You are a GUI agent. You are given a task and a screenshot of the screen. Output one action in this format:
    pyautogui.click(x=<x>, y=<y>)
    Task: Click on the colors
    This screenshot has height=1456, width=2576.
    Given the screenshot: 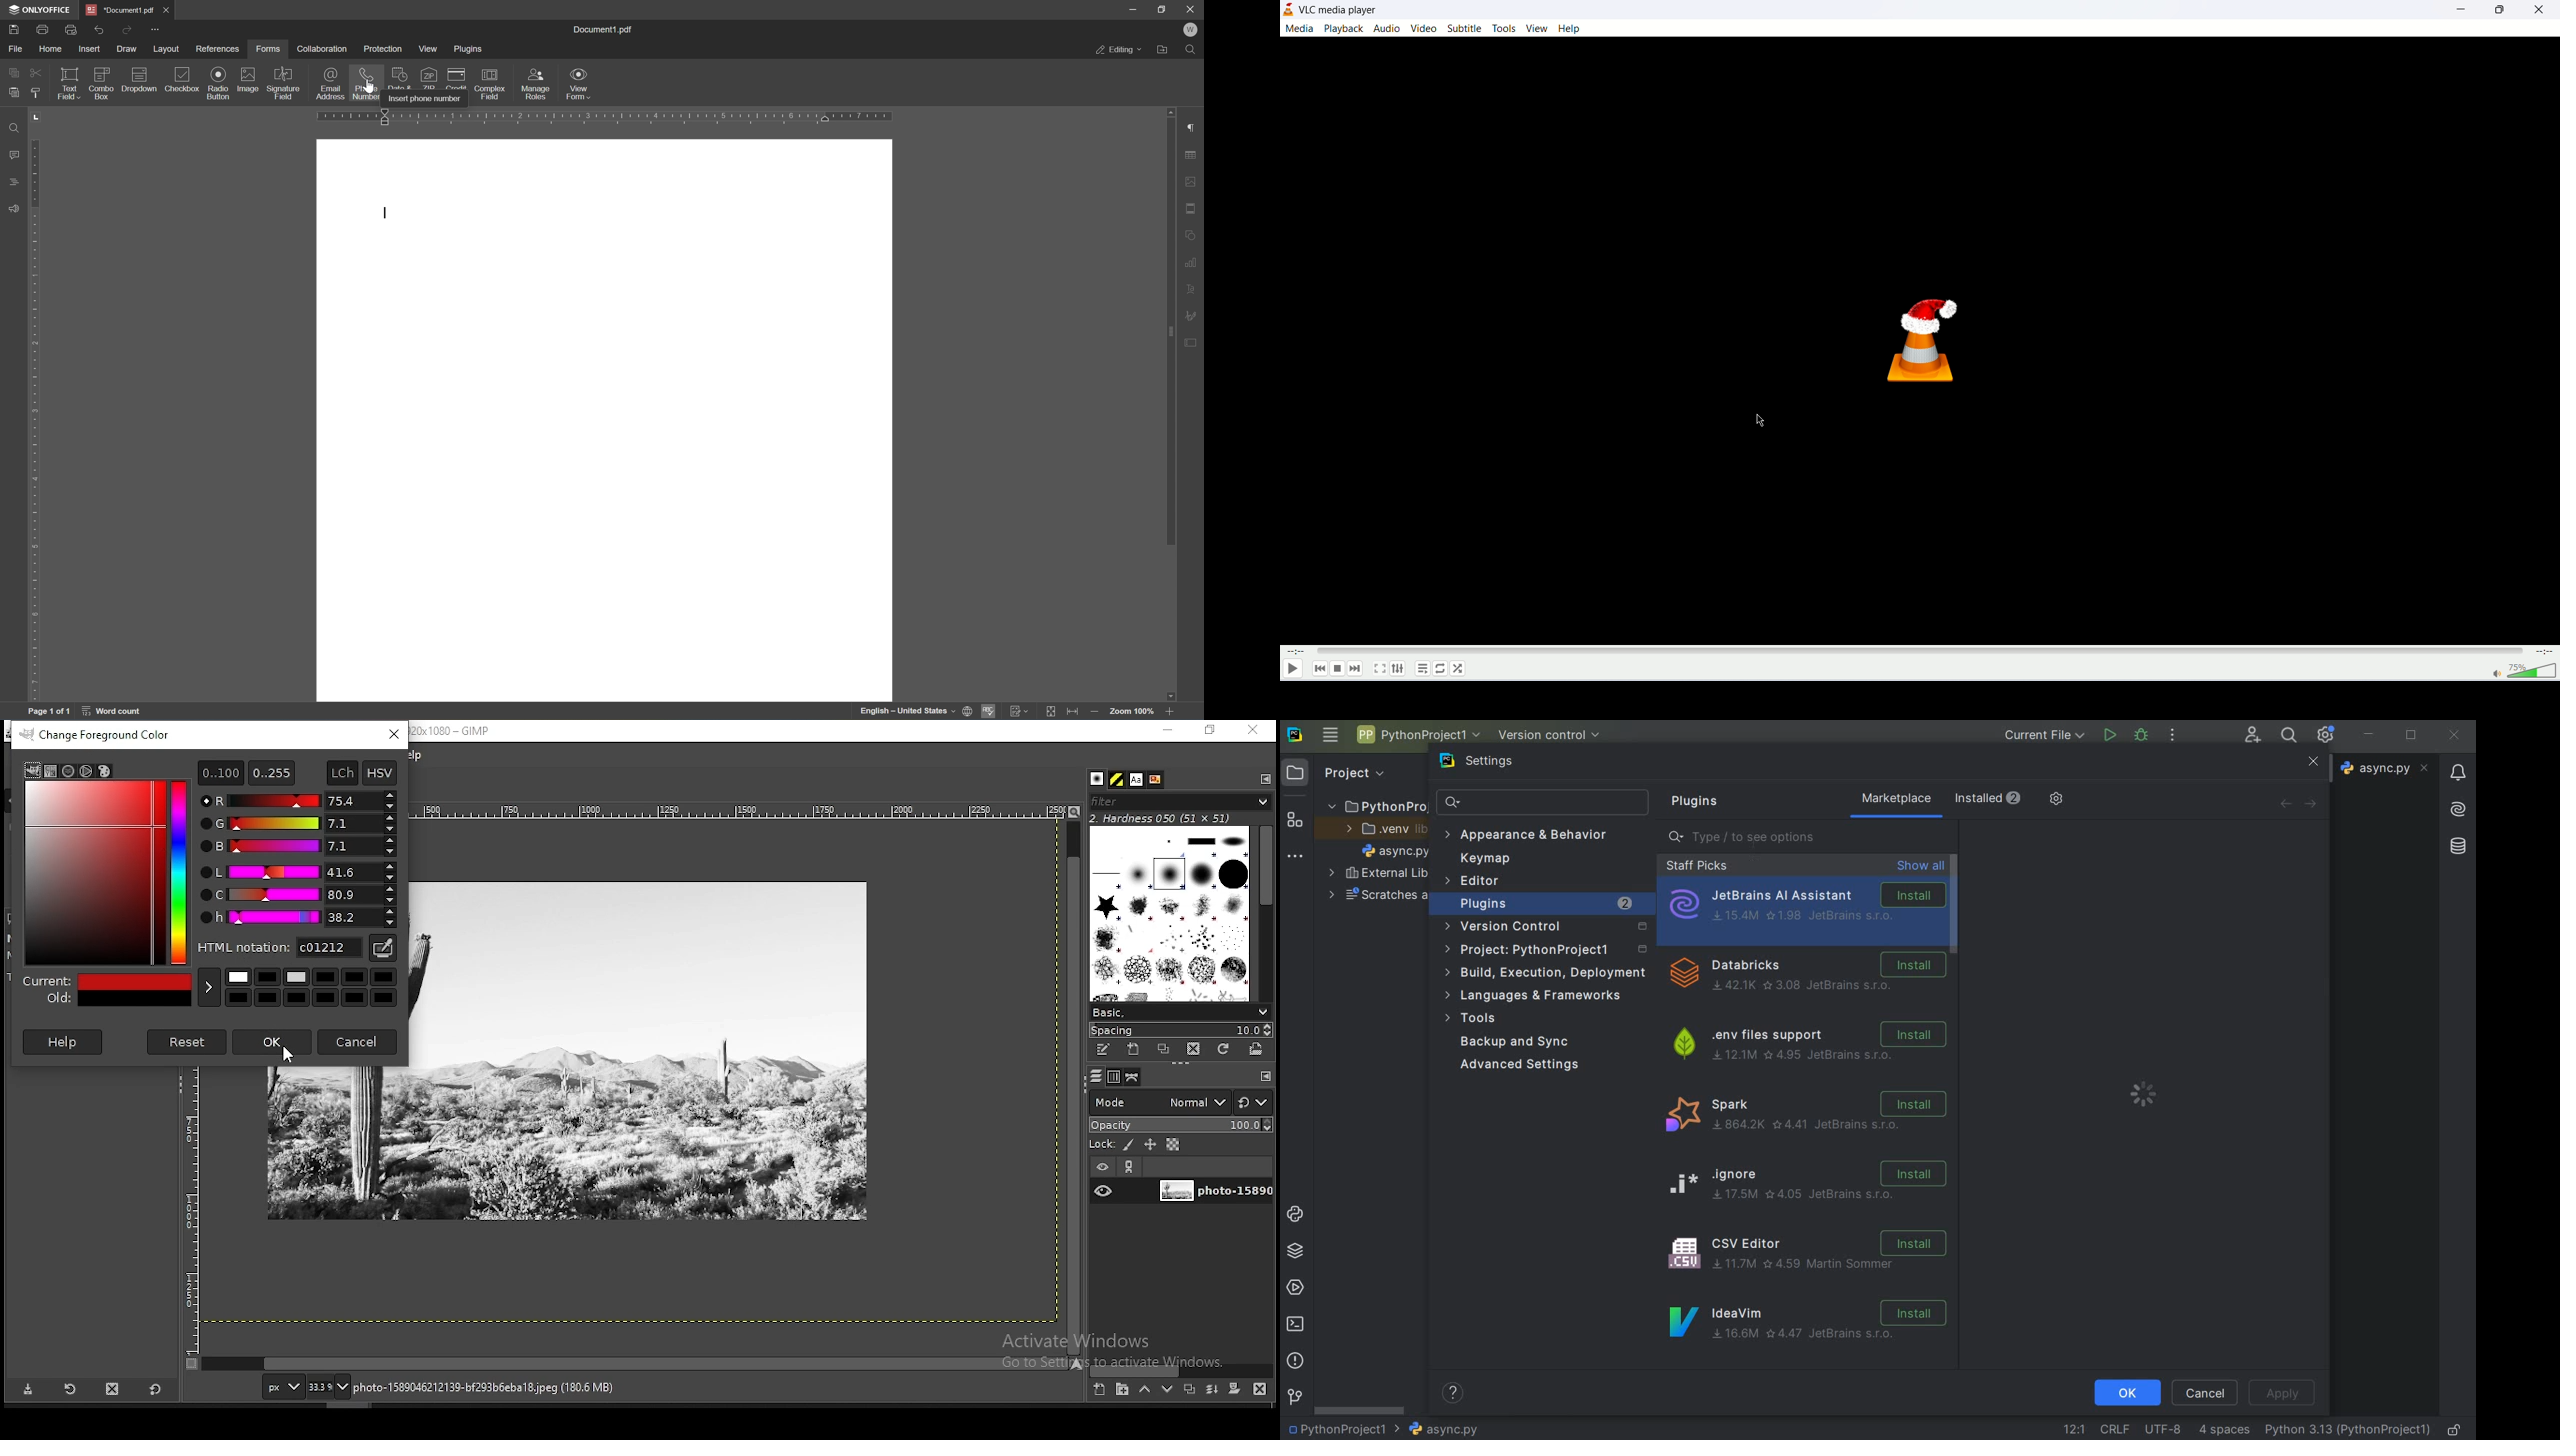 What is the action you would take?
    pyautogui.click(x=311, y=989)
    